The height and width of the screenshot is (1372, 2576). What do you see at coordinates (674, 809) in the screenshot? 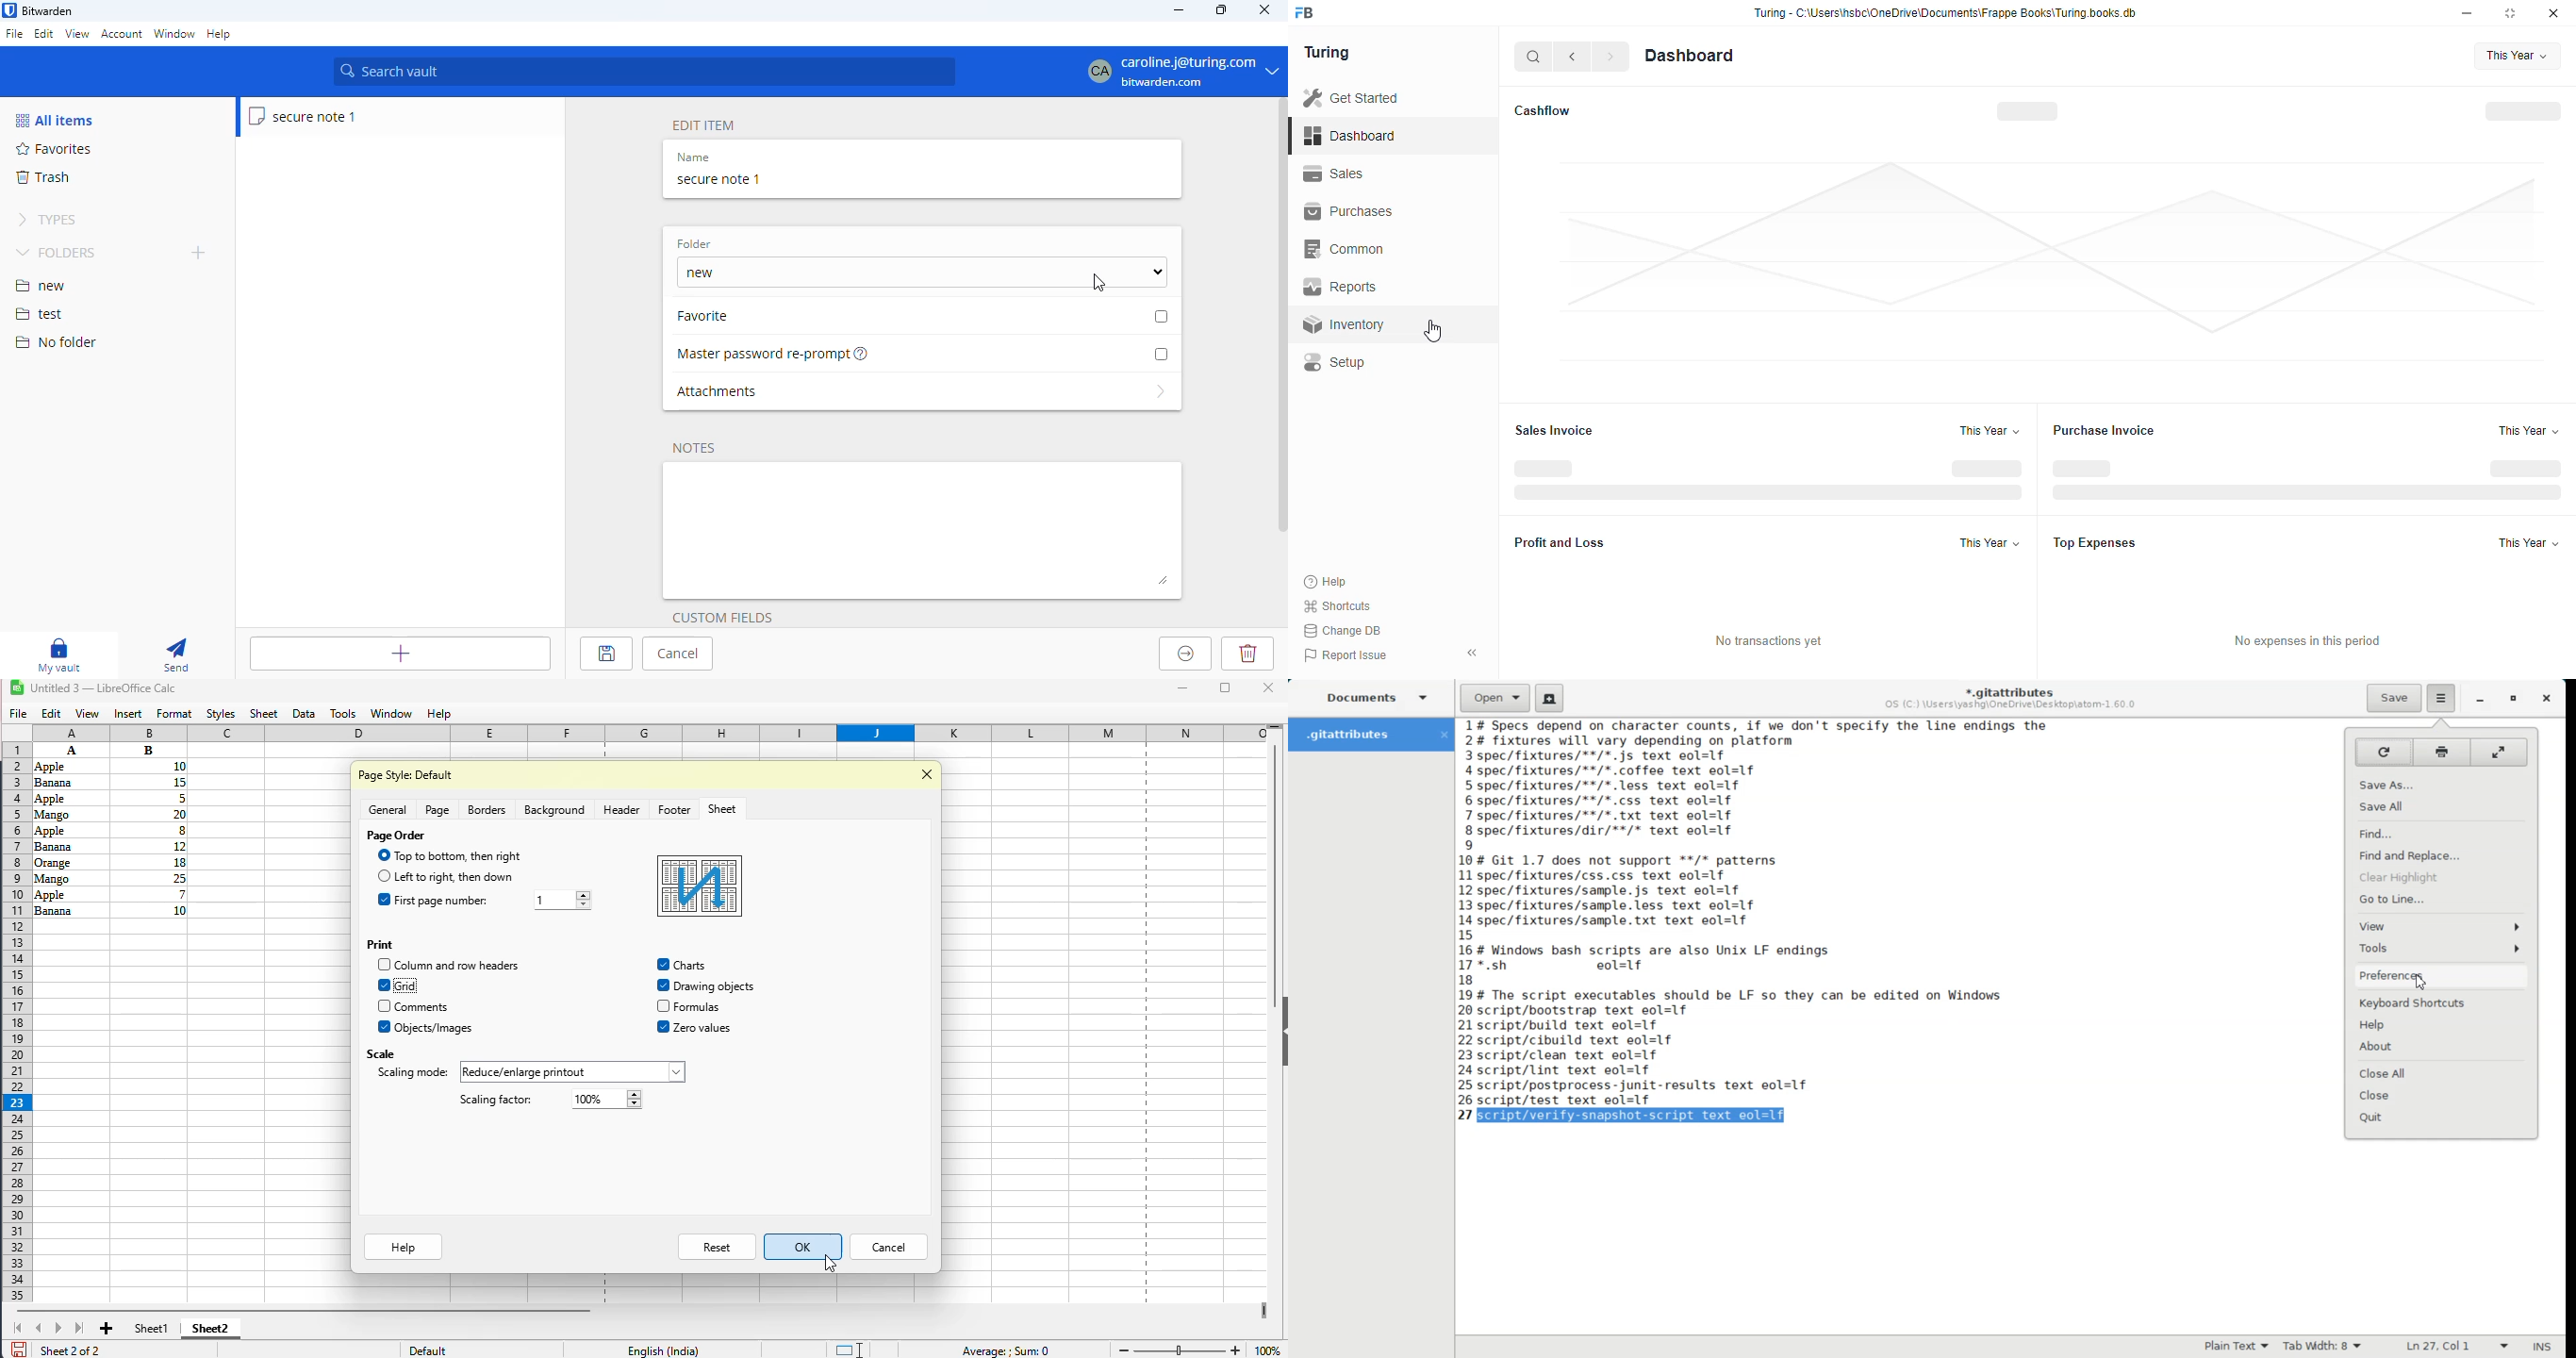
I see `footer` at bounding box center [674, 809].